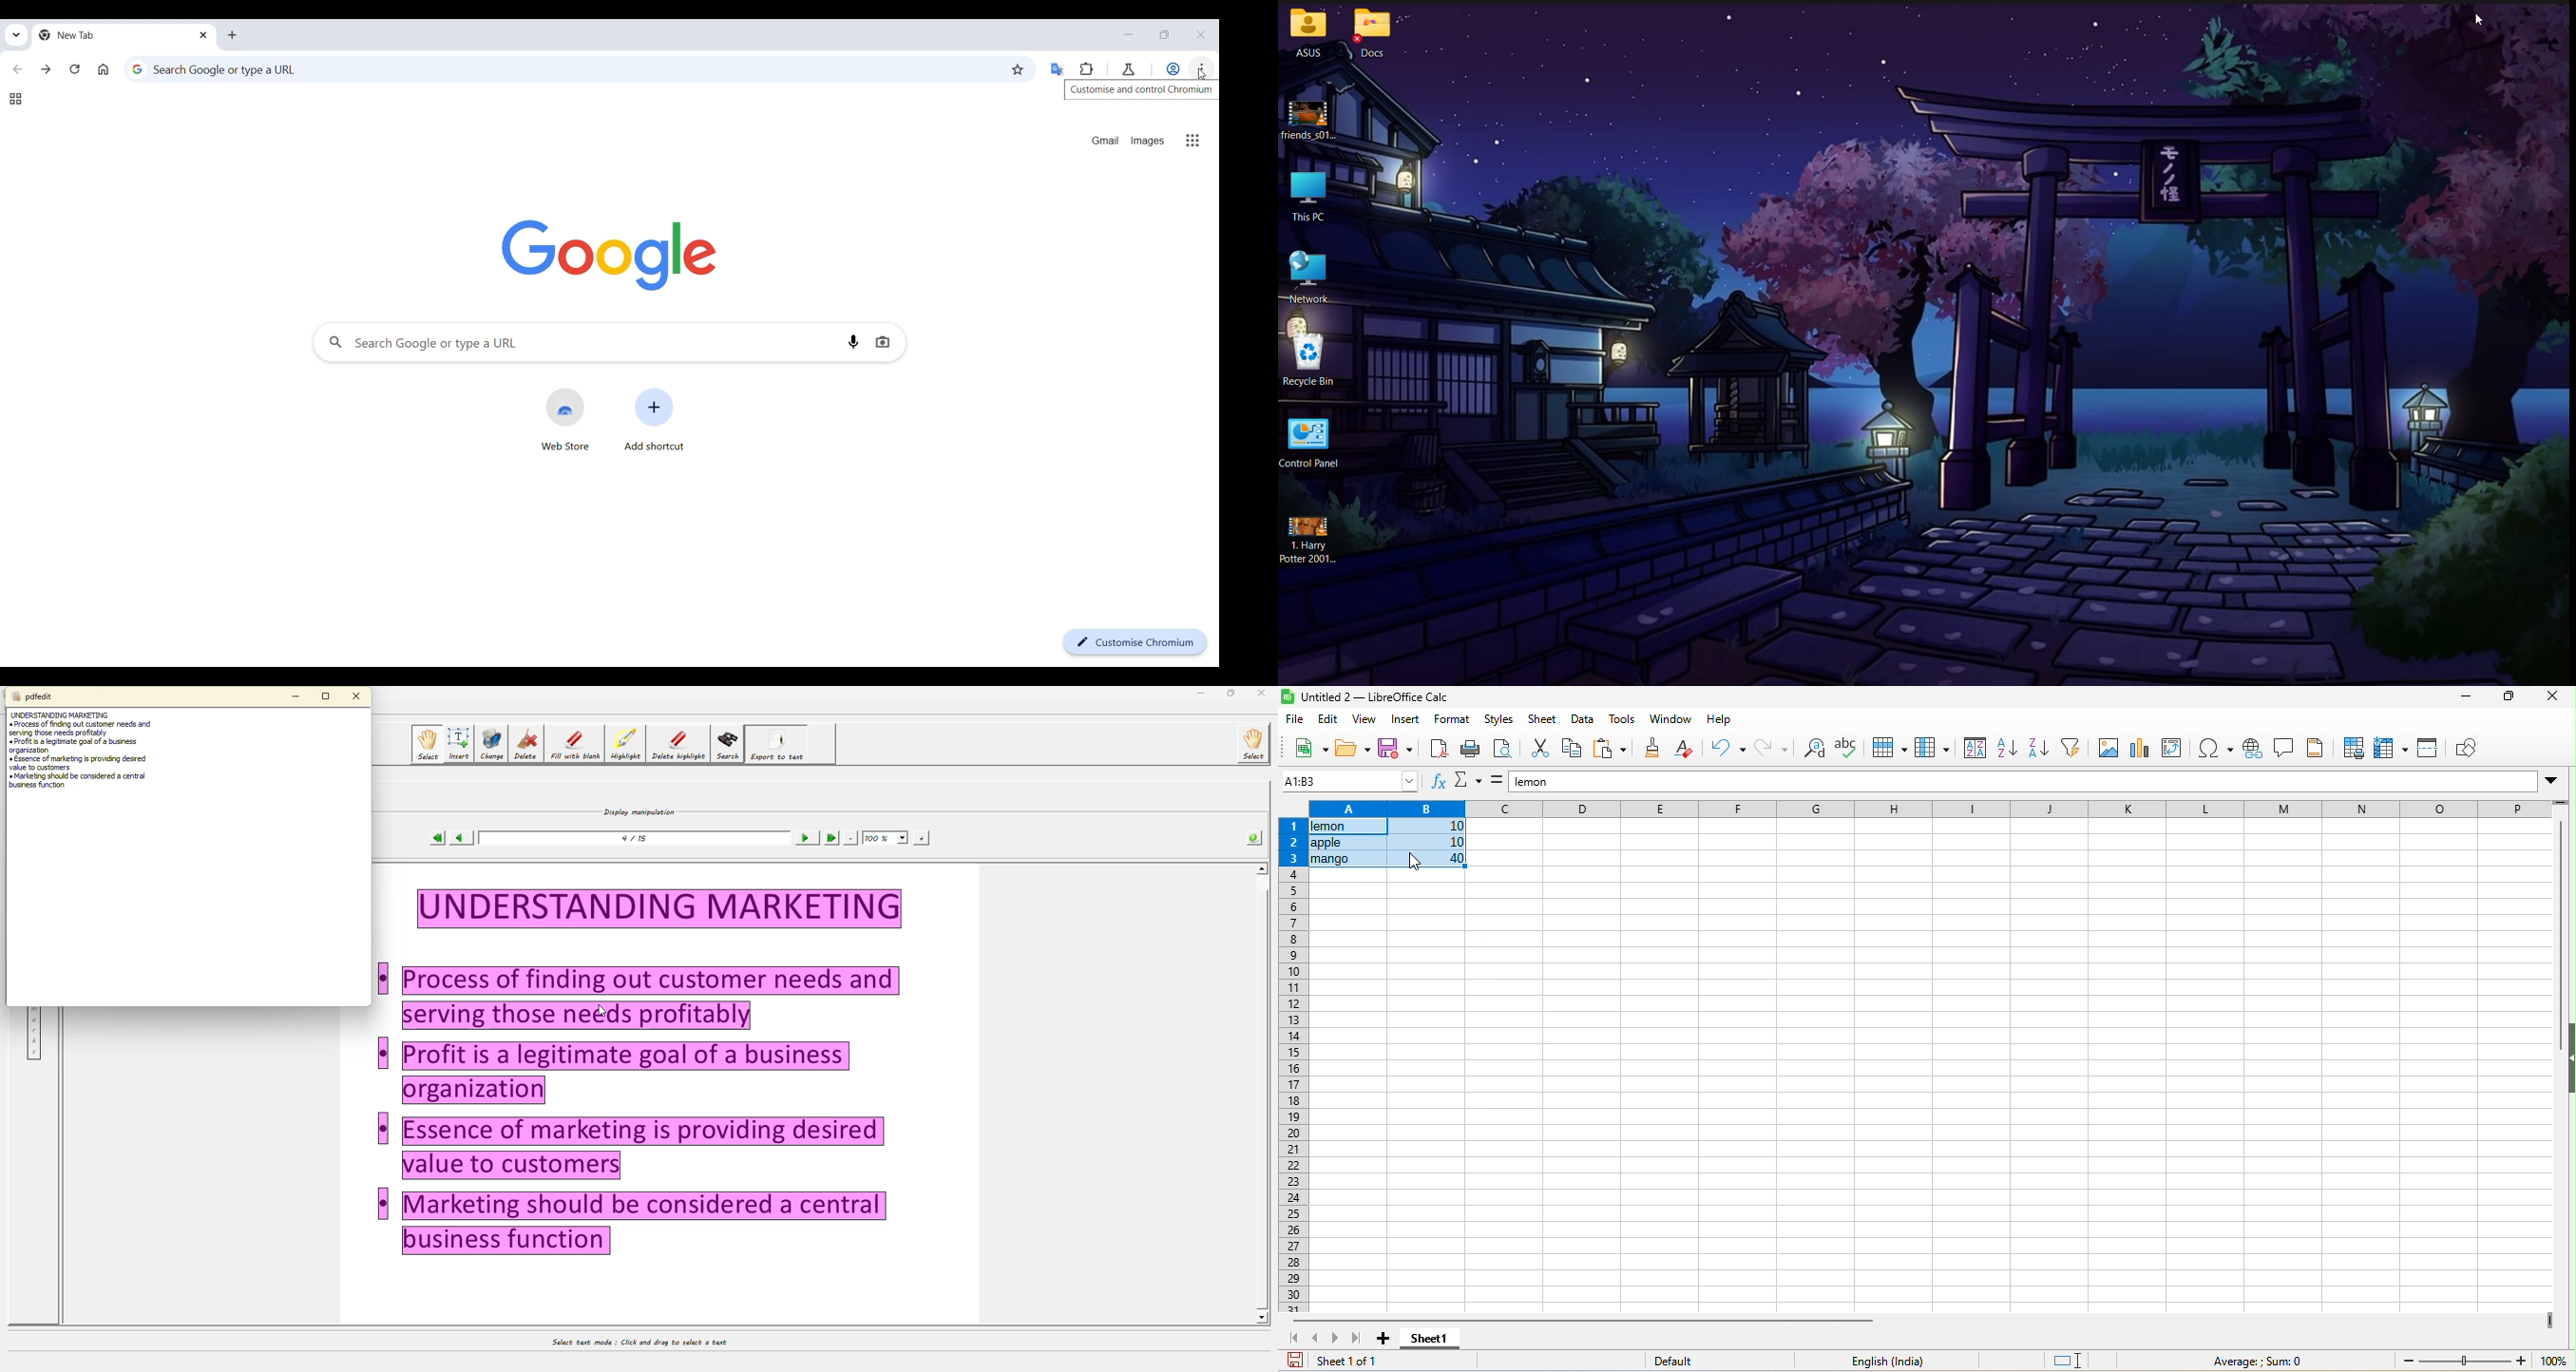  What do you see at coordinates (2172, 750) in the screenshot?
I see `pivot table` at bounding box center [2172, 750].